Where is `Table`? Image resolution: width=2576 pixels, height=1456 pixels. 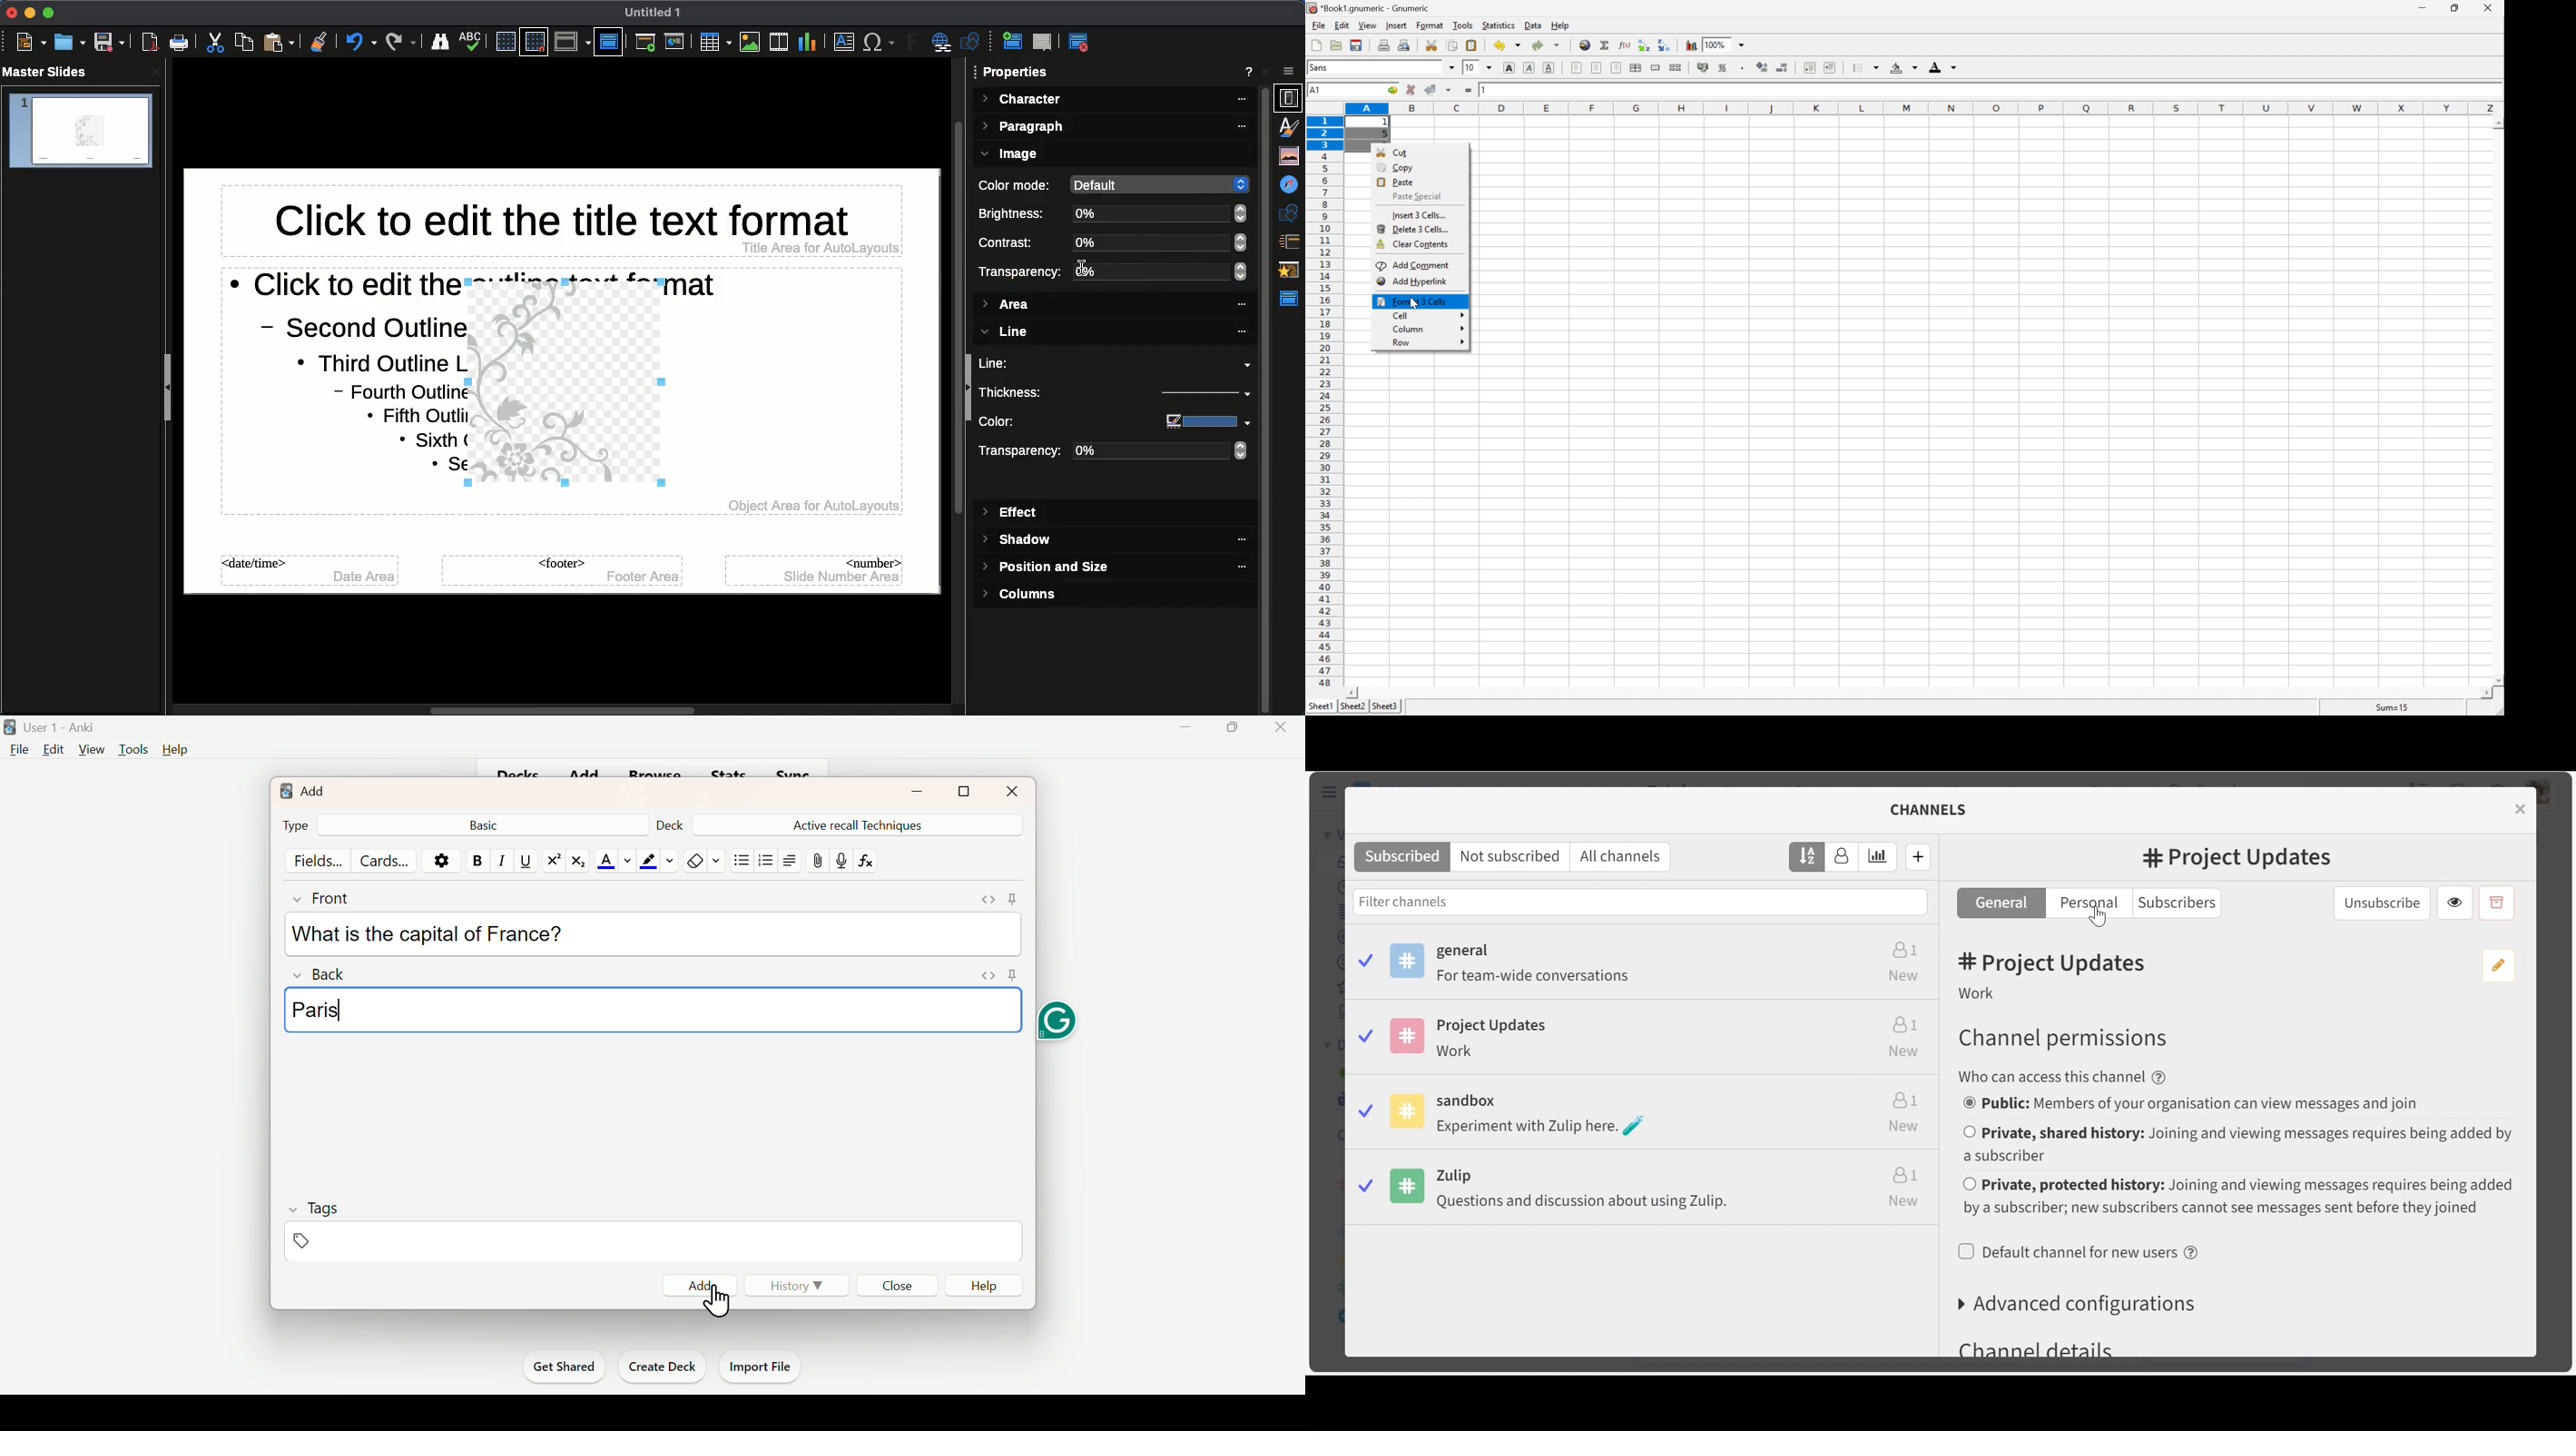 Table is located at coordinates (713, 42).